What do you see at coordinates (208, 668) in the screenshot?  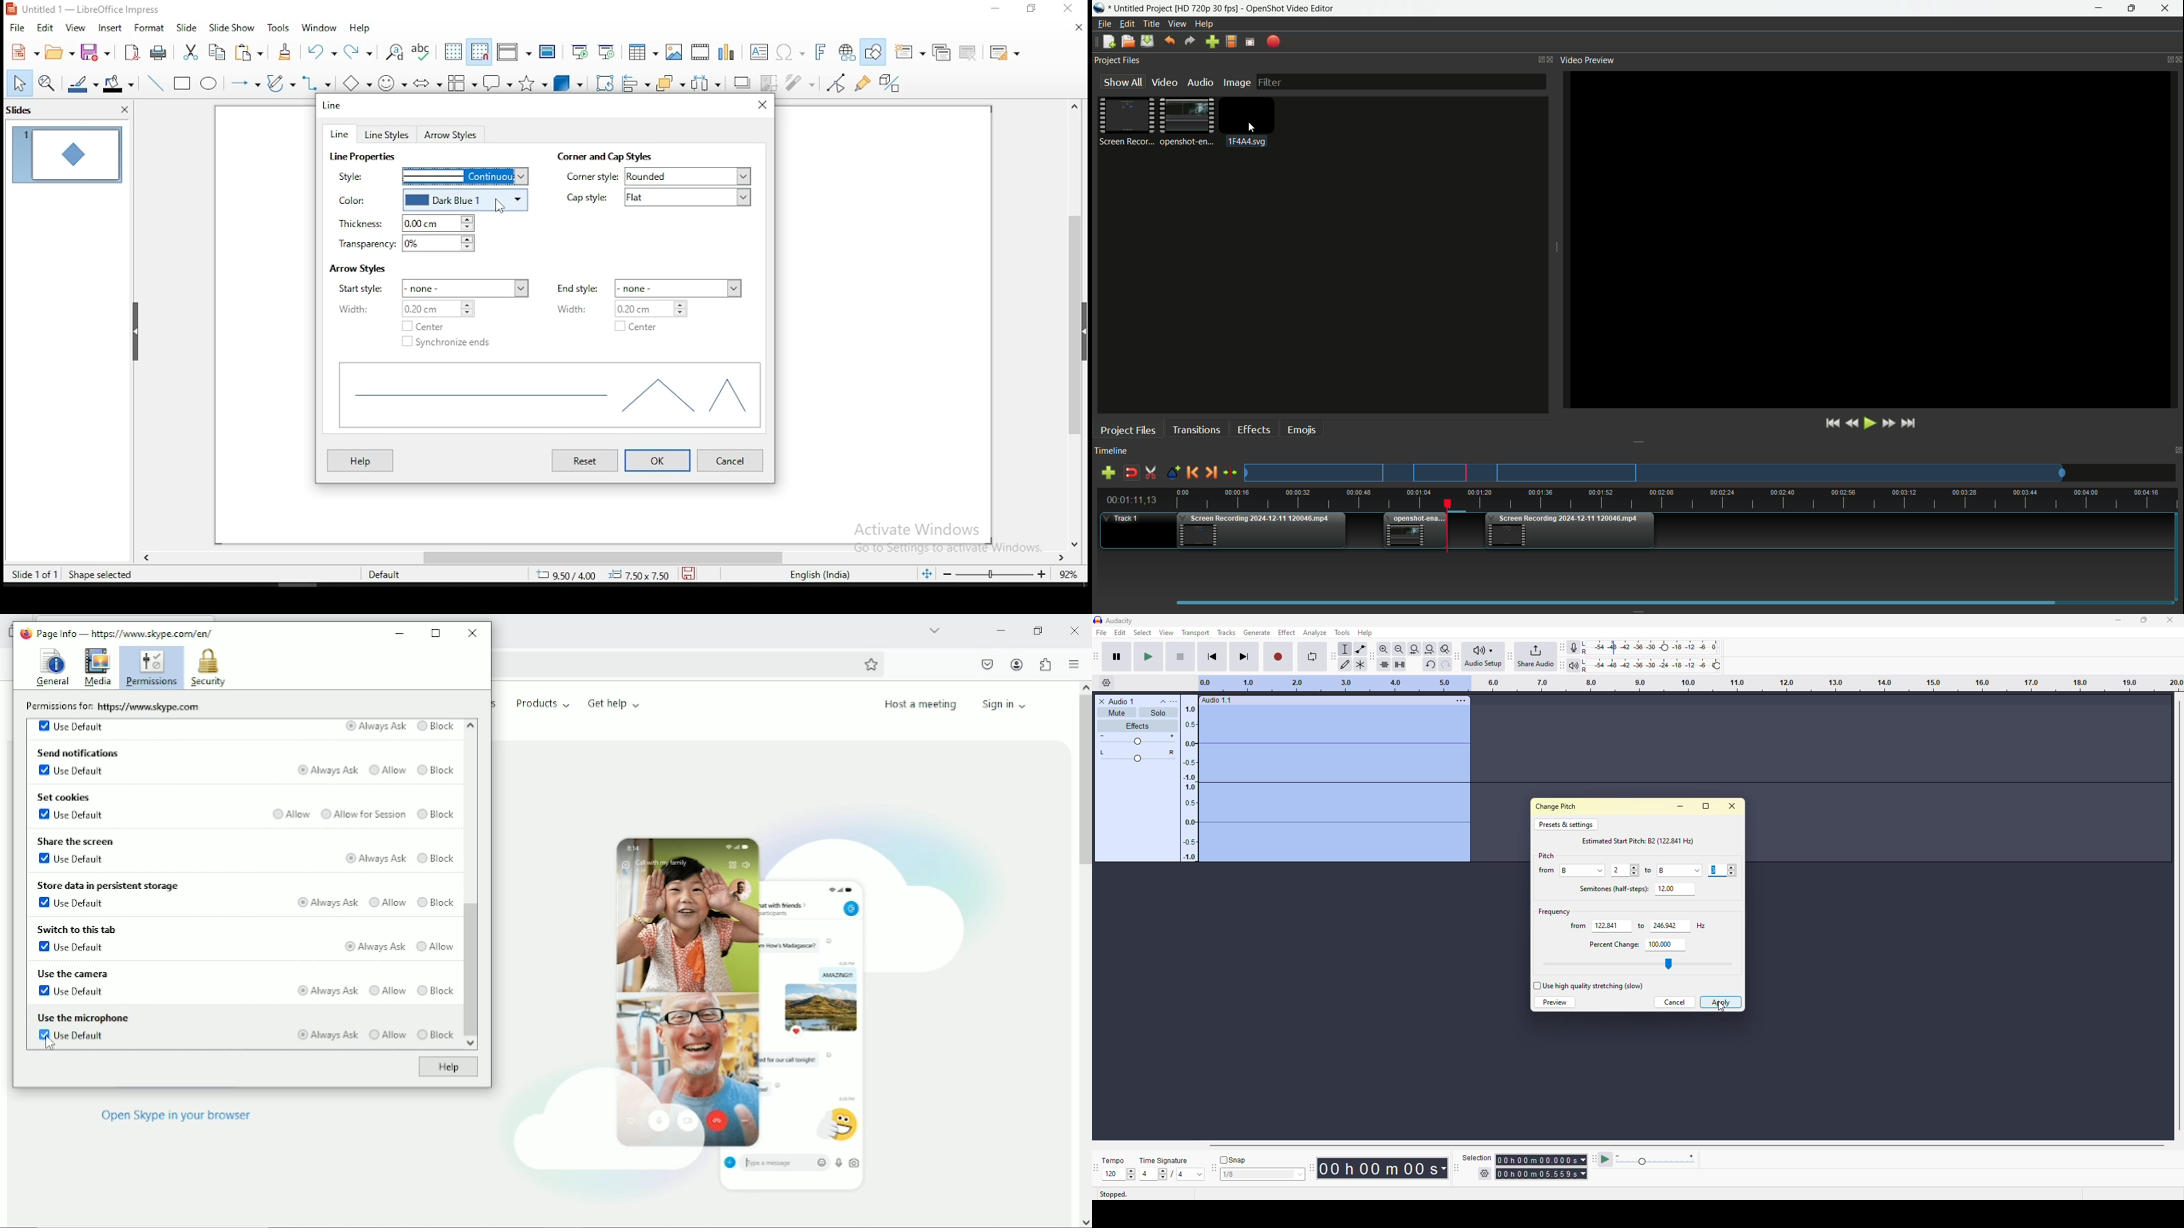 I see `Security` at bounding box center [208, 668].